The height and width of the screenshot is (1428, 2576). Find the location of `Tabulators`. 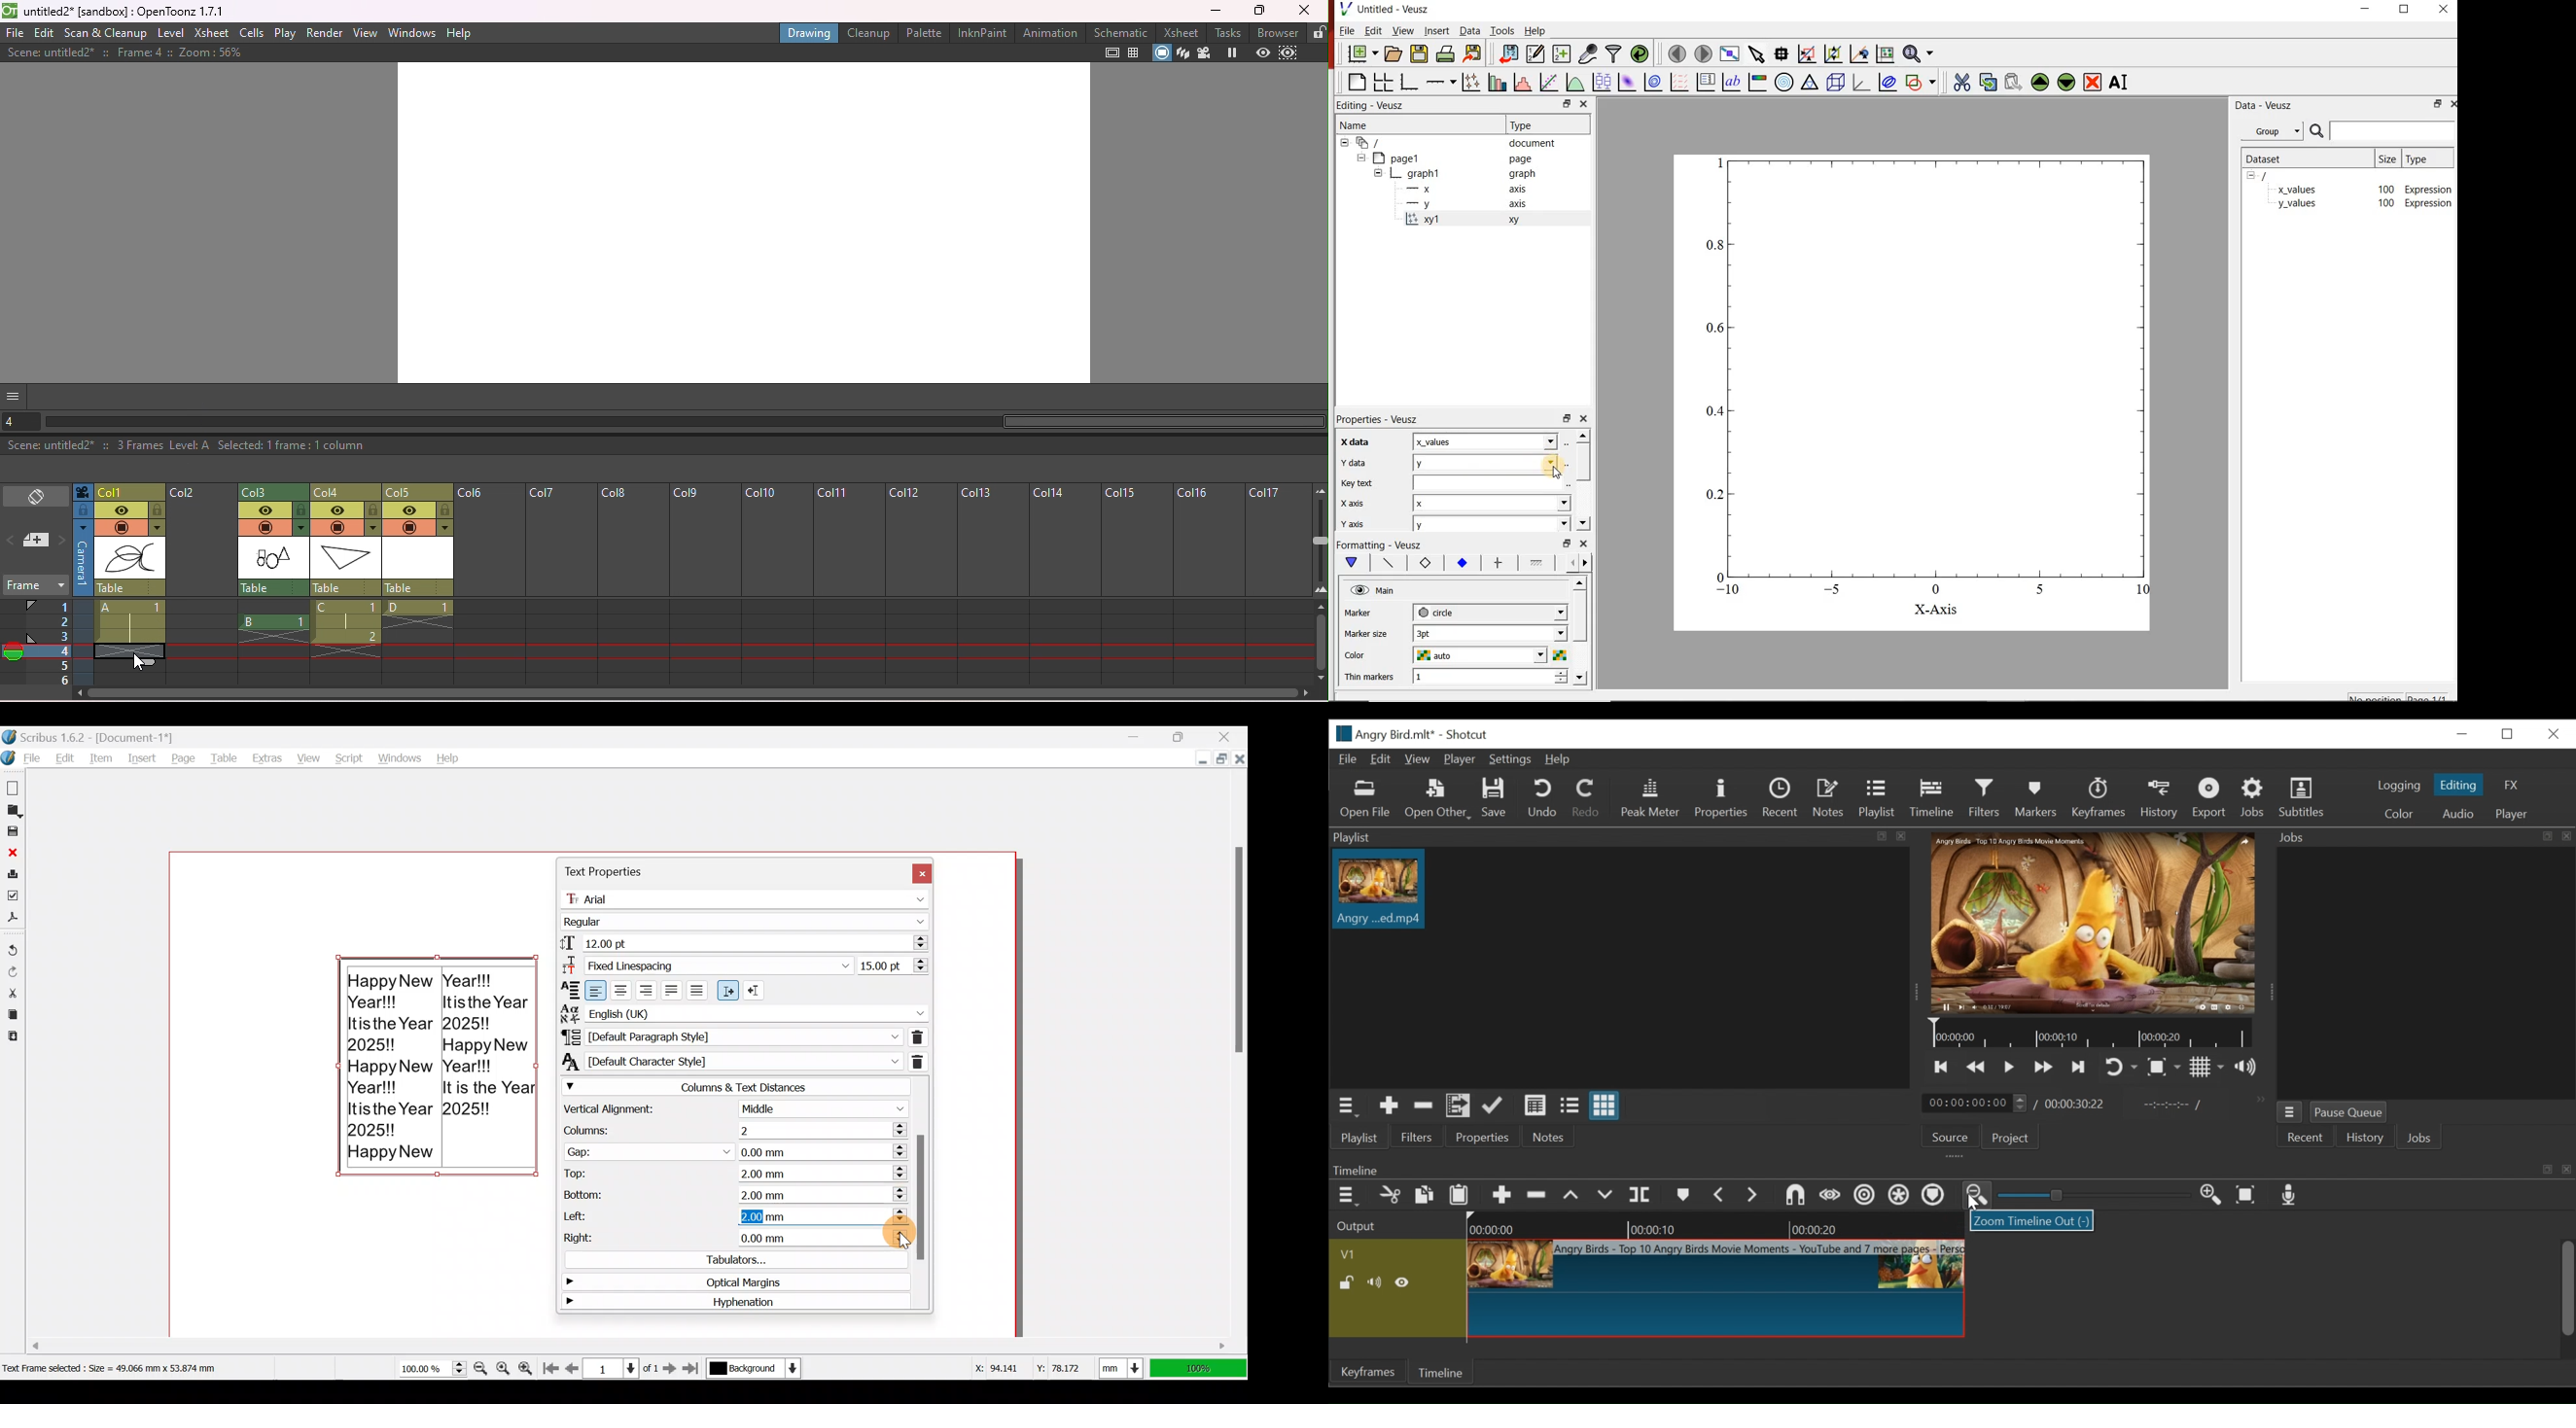

Tabulators is located at coordinates (730, 1258).